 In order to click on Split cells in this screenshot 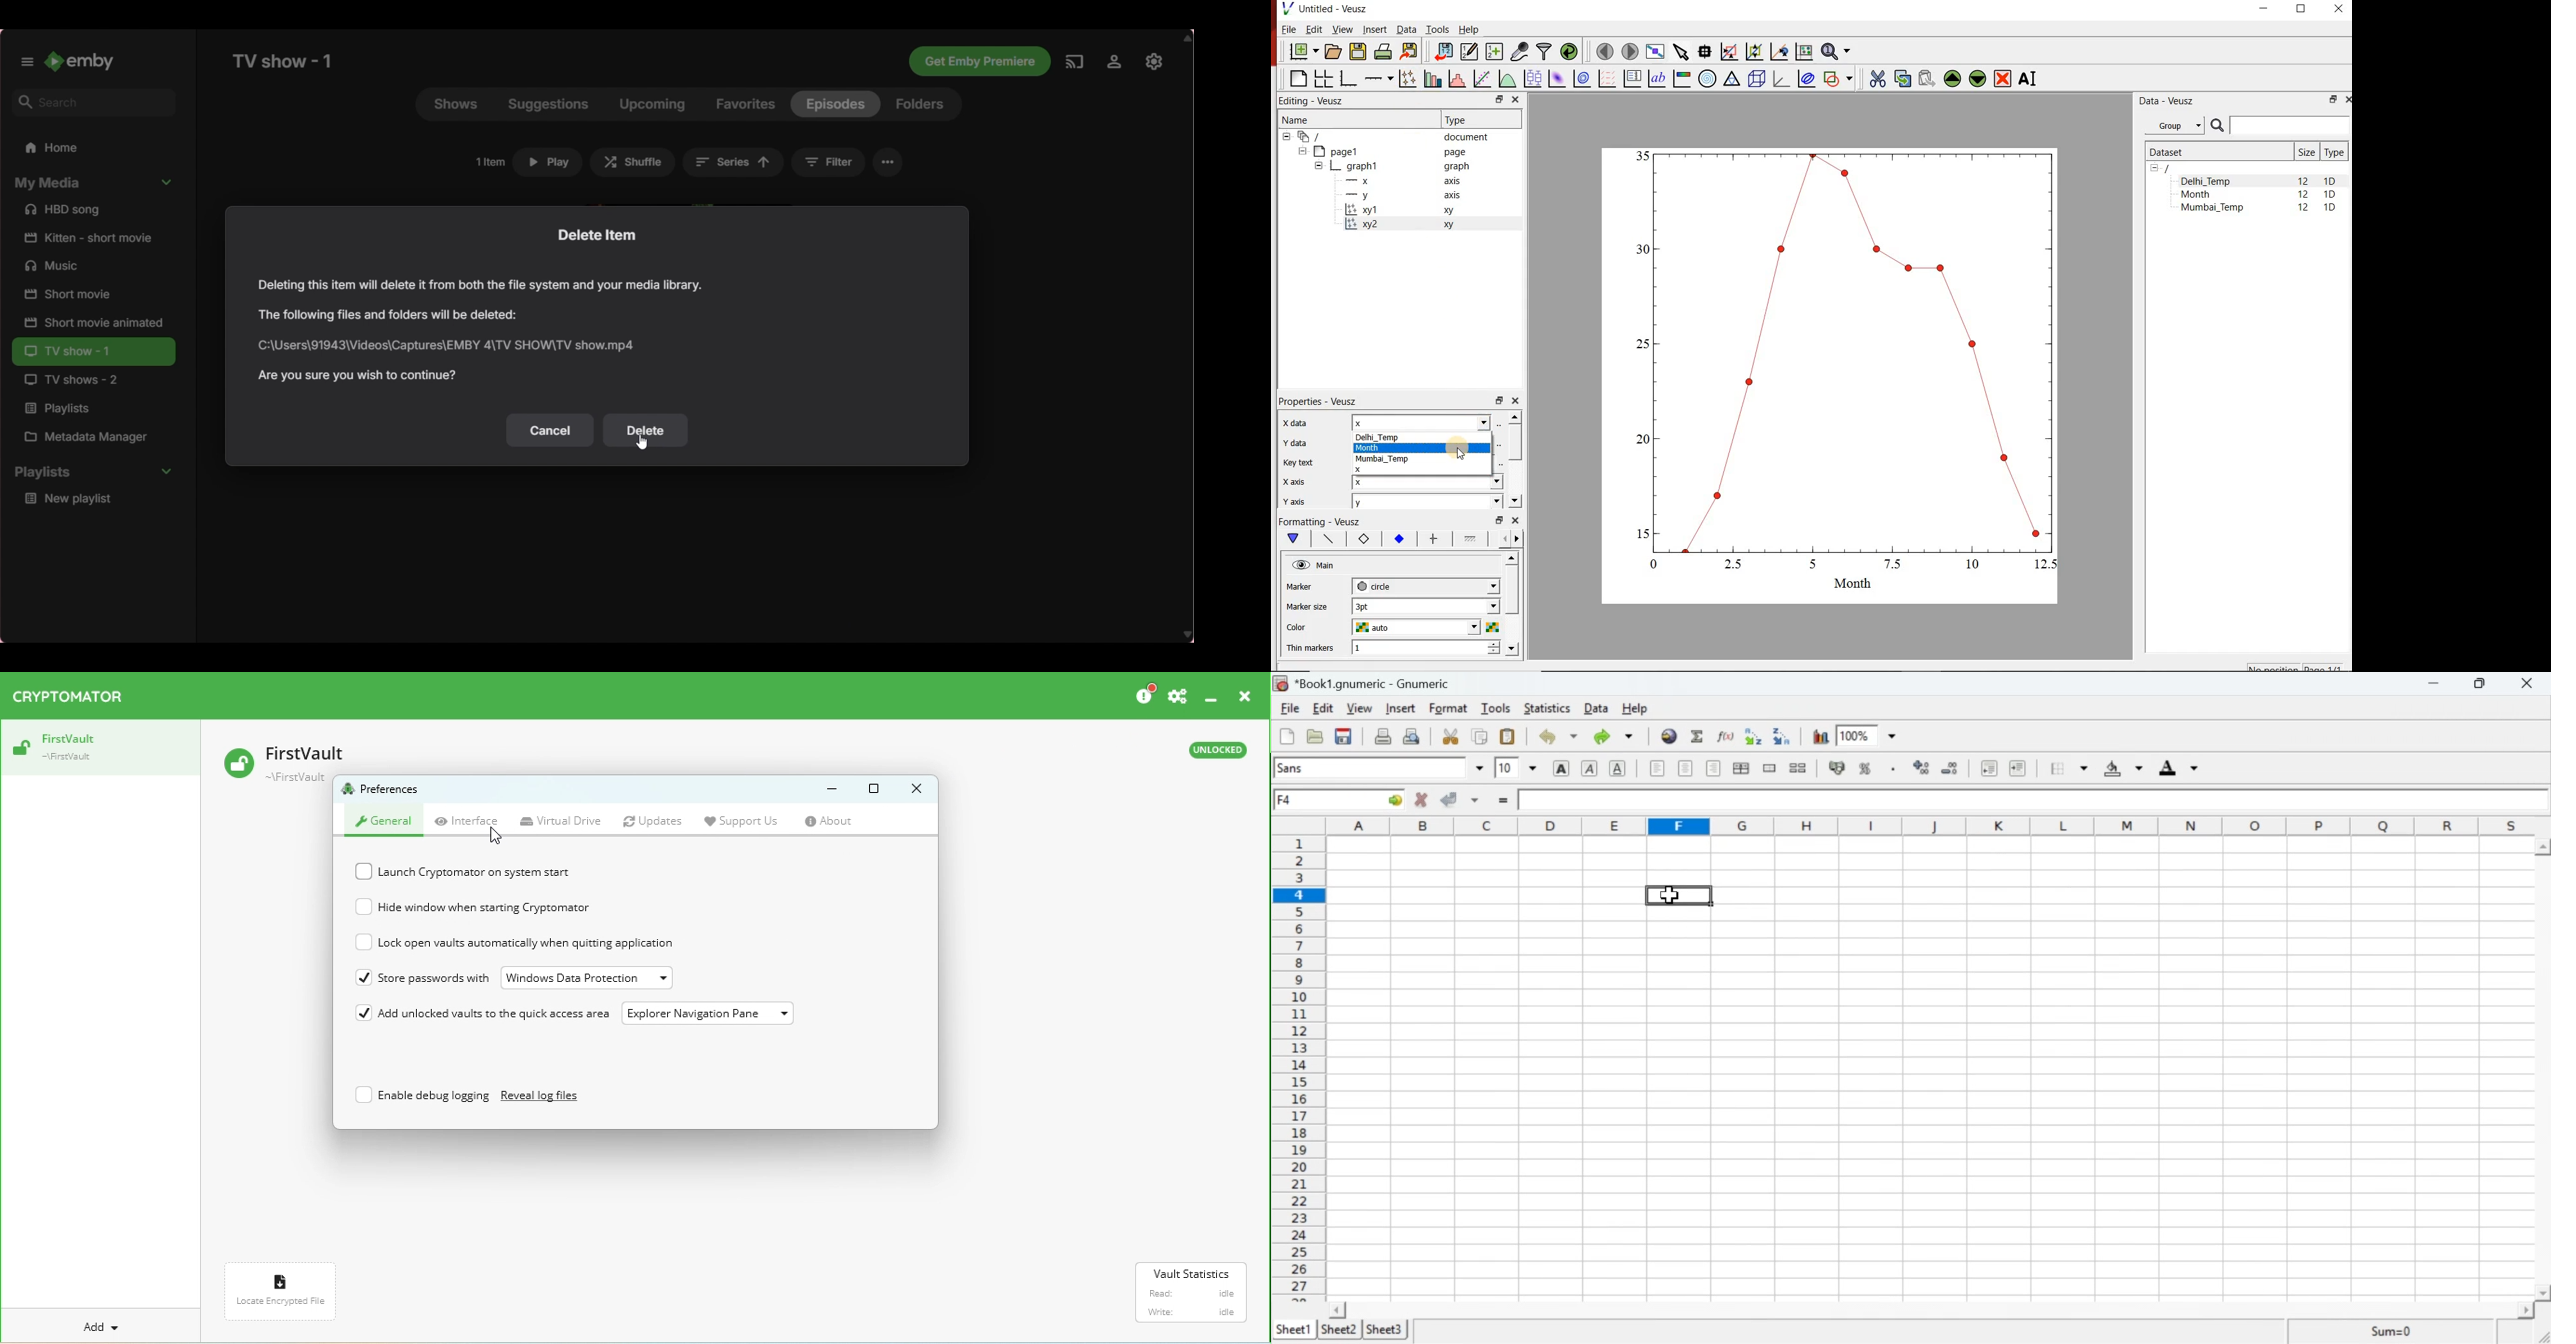, I will do `click(1800, 770)`.